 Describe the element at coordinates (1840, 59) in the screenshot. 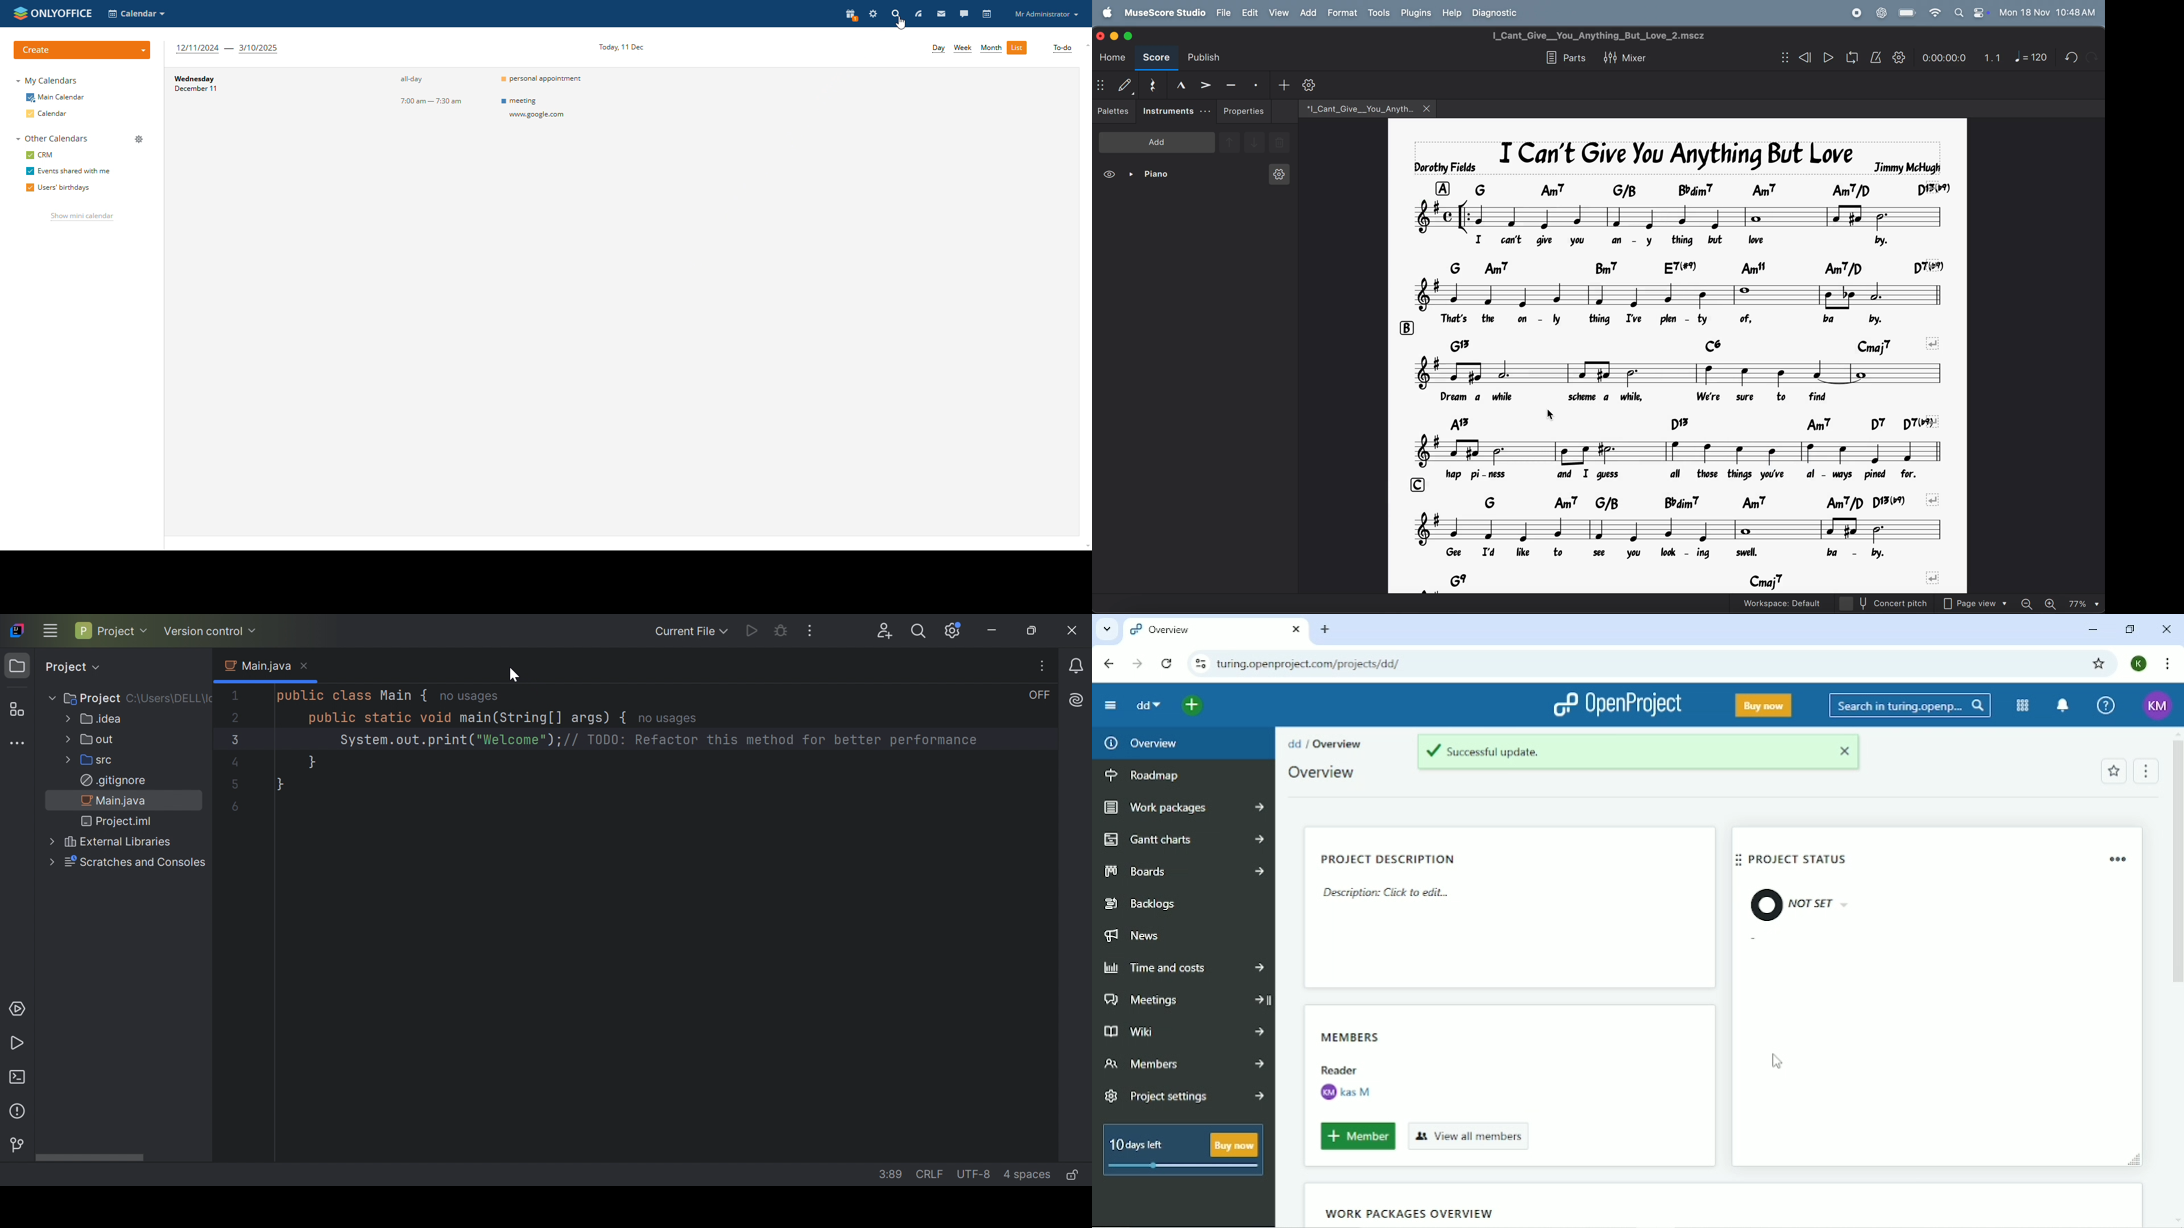

I see `loop playback` at that location.